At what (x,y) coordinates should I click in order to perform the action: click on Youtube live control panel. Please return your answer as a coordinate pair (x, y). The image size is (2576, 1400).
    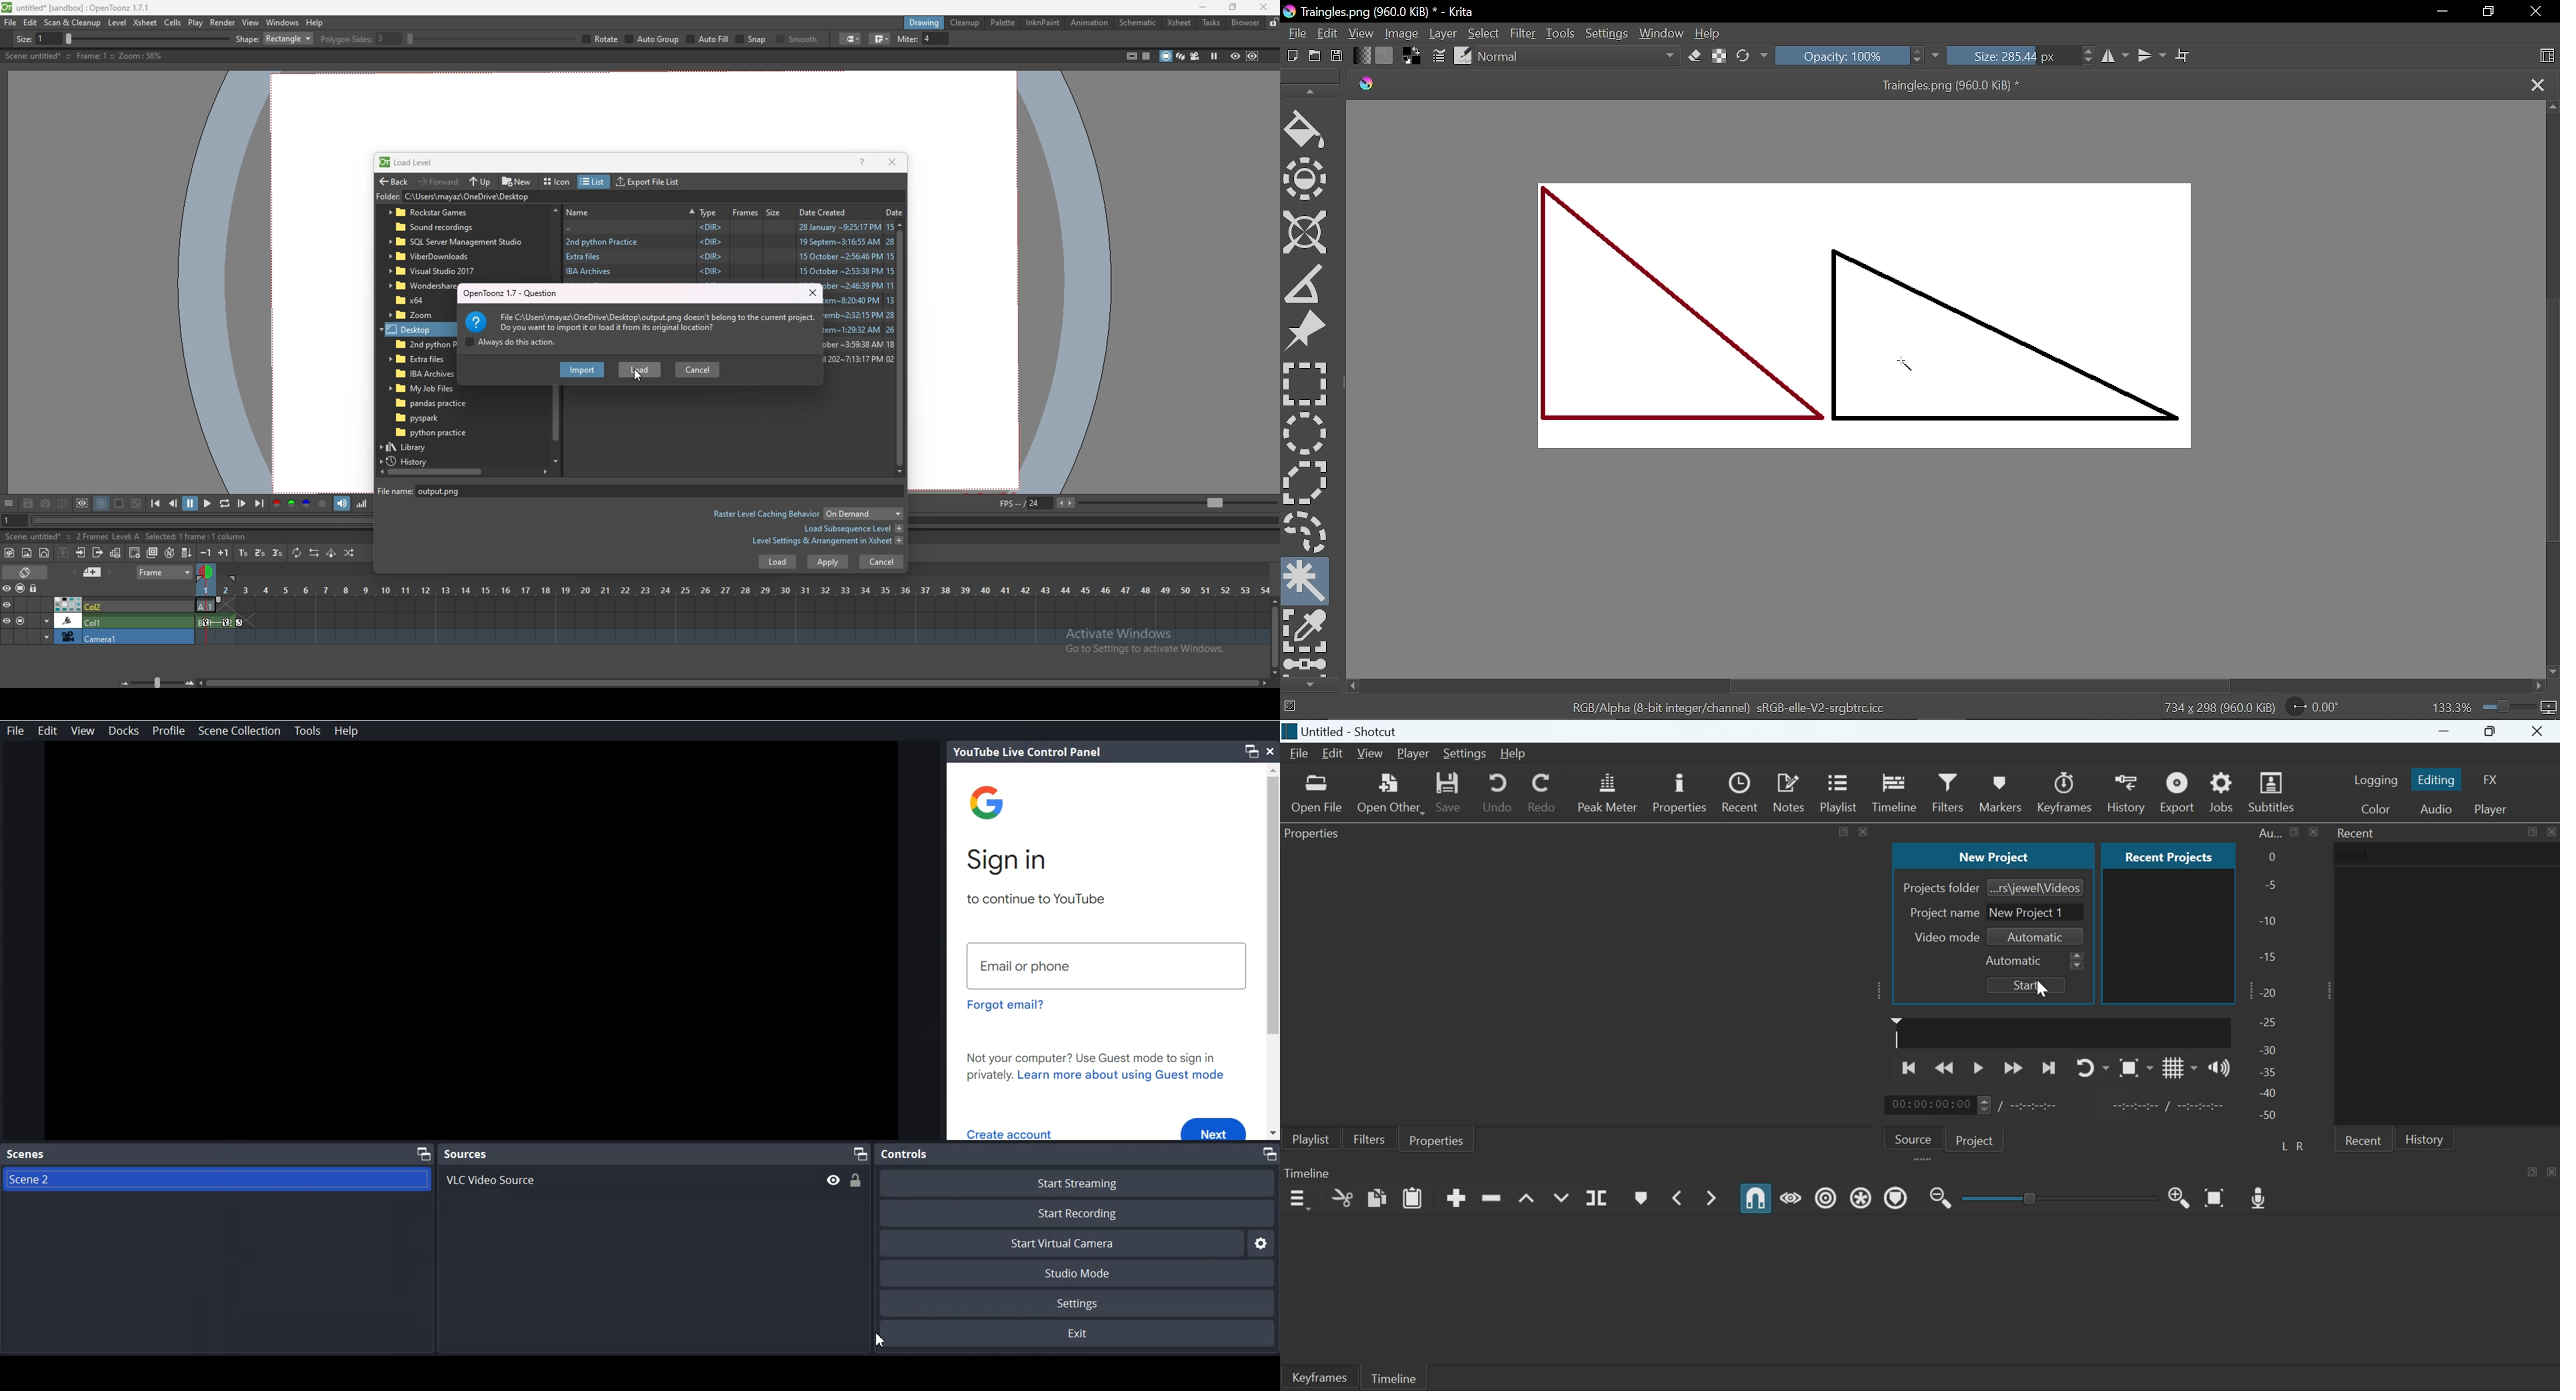
    Looking at the image, I should click on (1027, 752).